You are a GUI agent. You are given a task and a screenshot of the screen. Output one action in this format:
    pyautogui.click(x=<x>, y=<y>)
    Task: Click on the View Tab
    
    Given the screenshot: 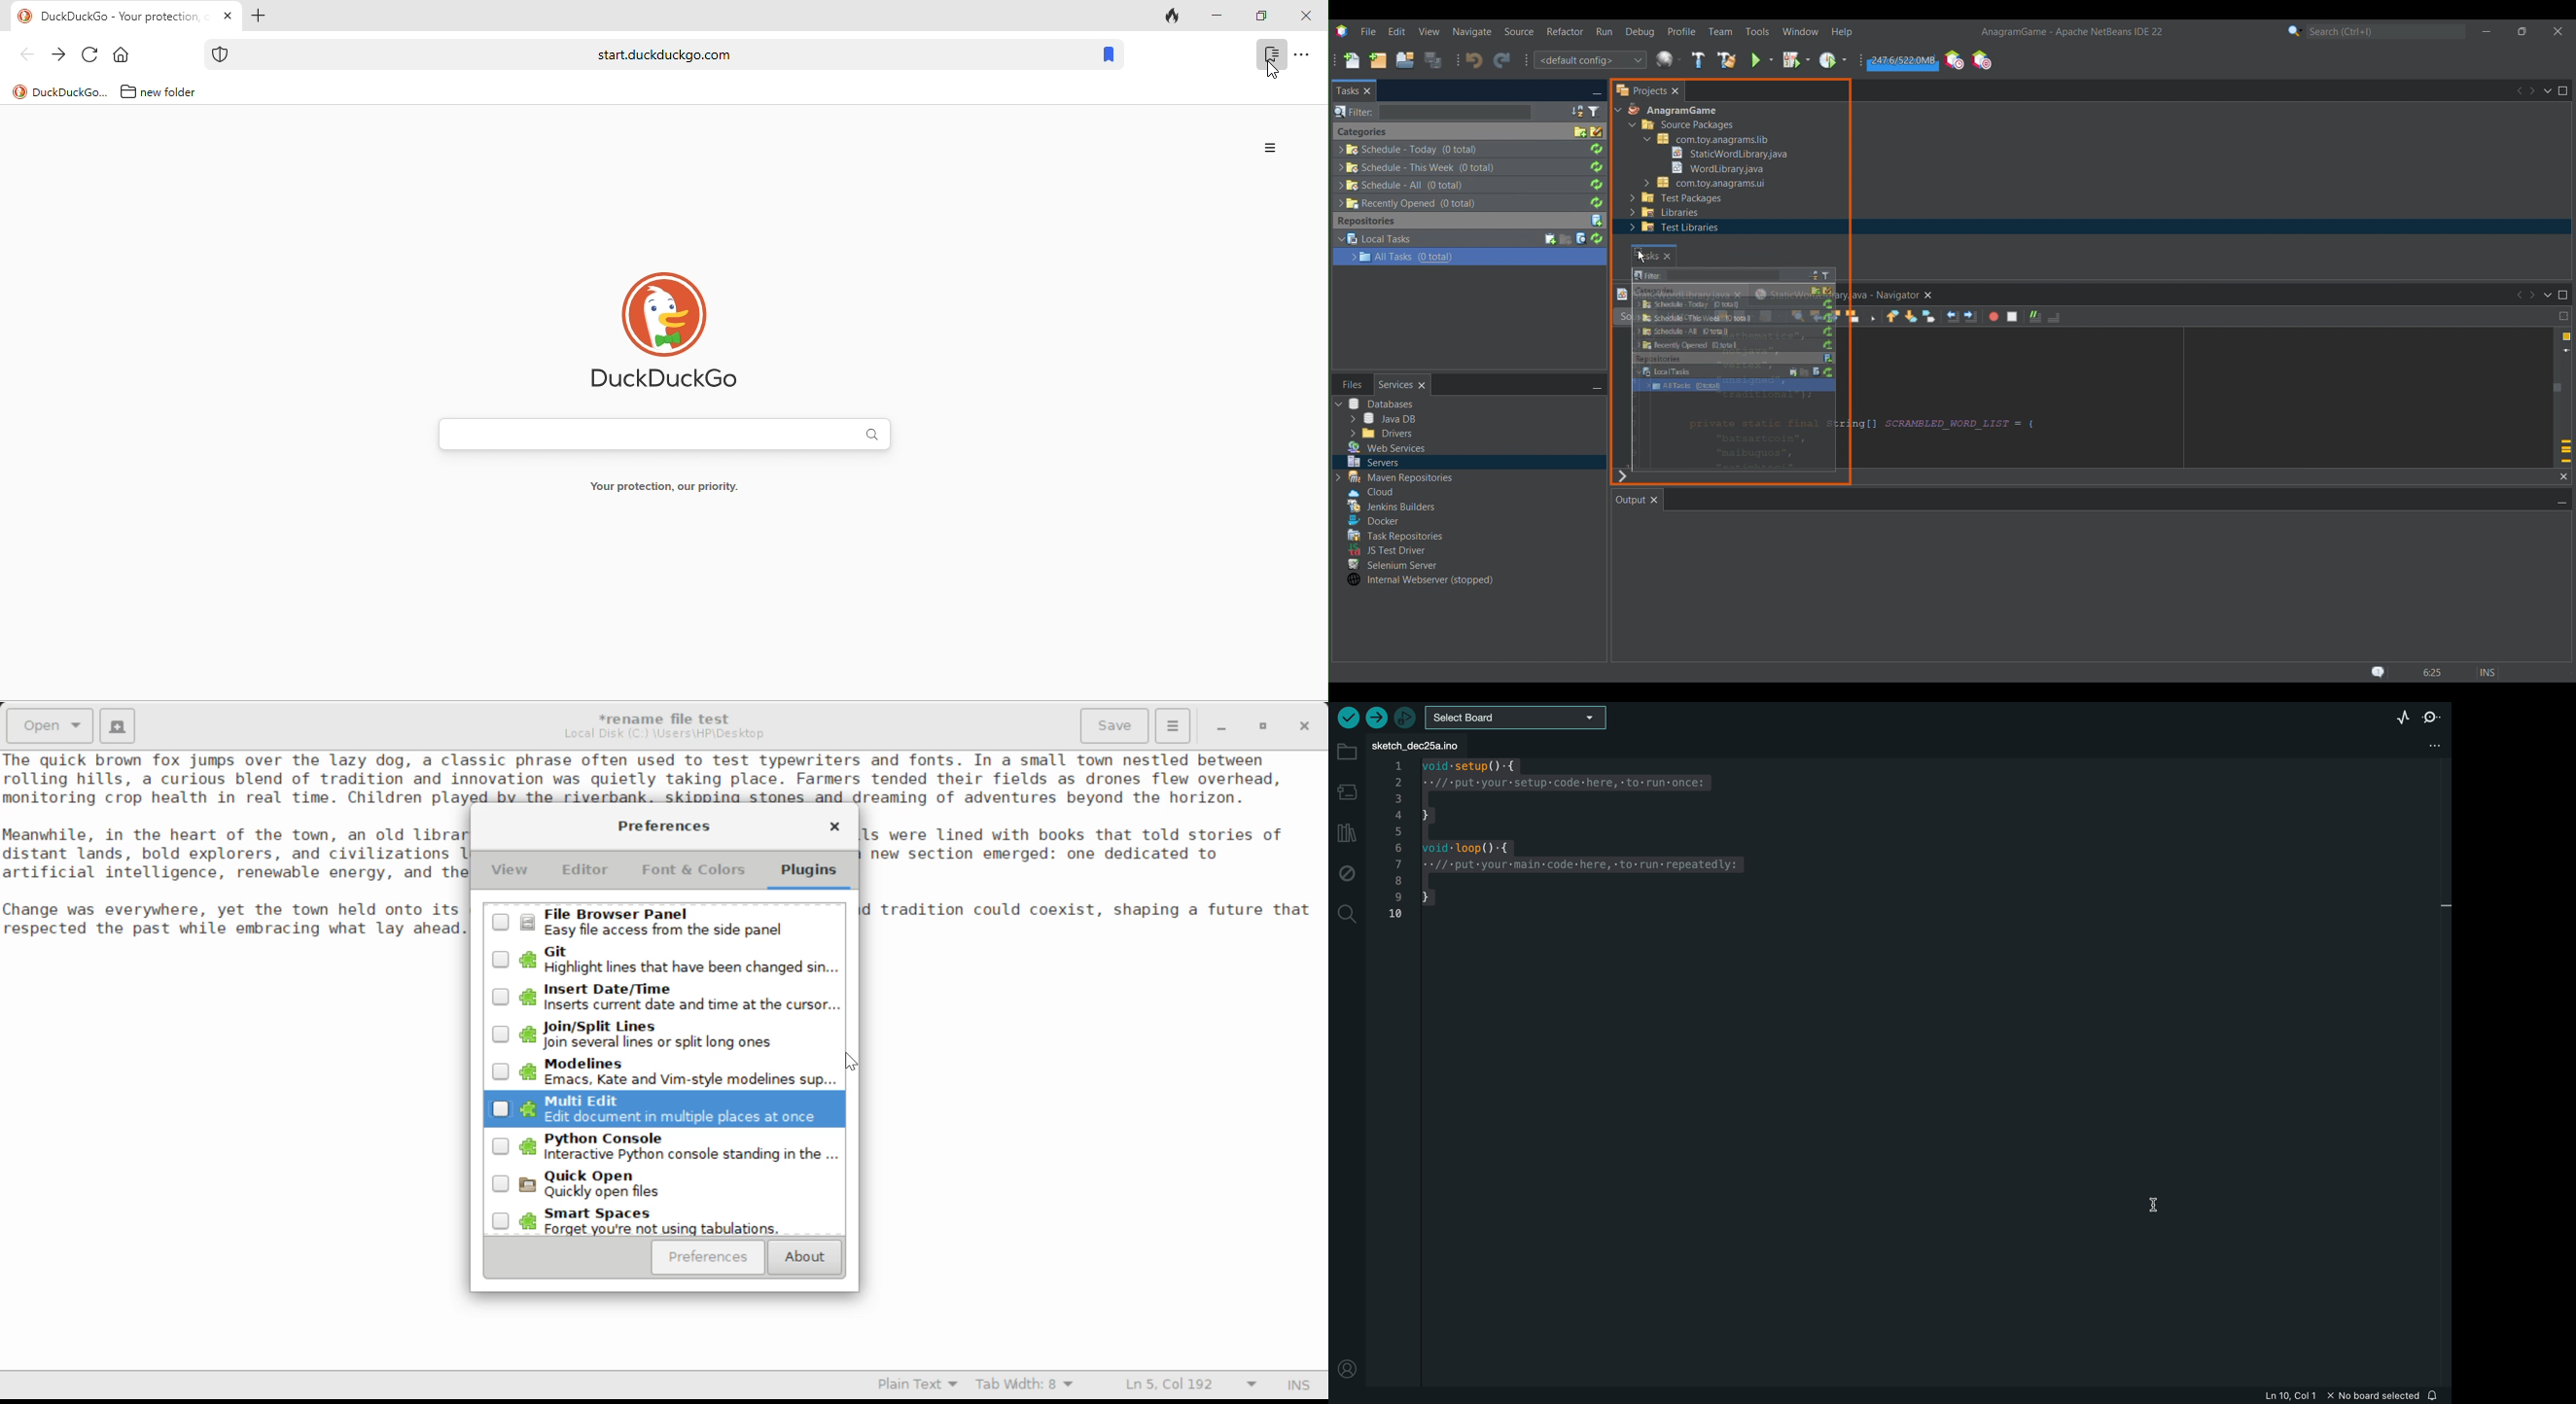 What is the action you would take?
    pyautogui.click(x=510, y=873)
    